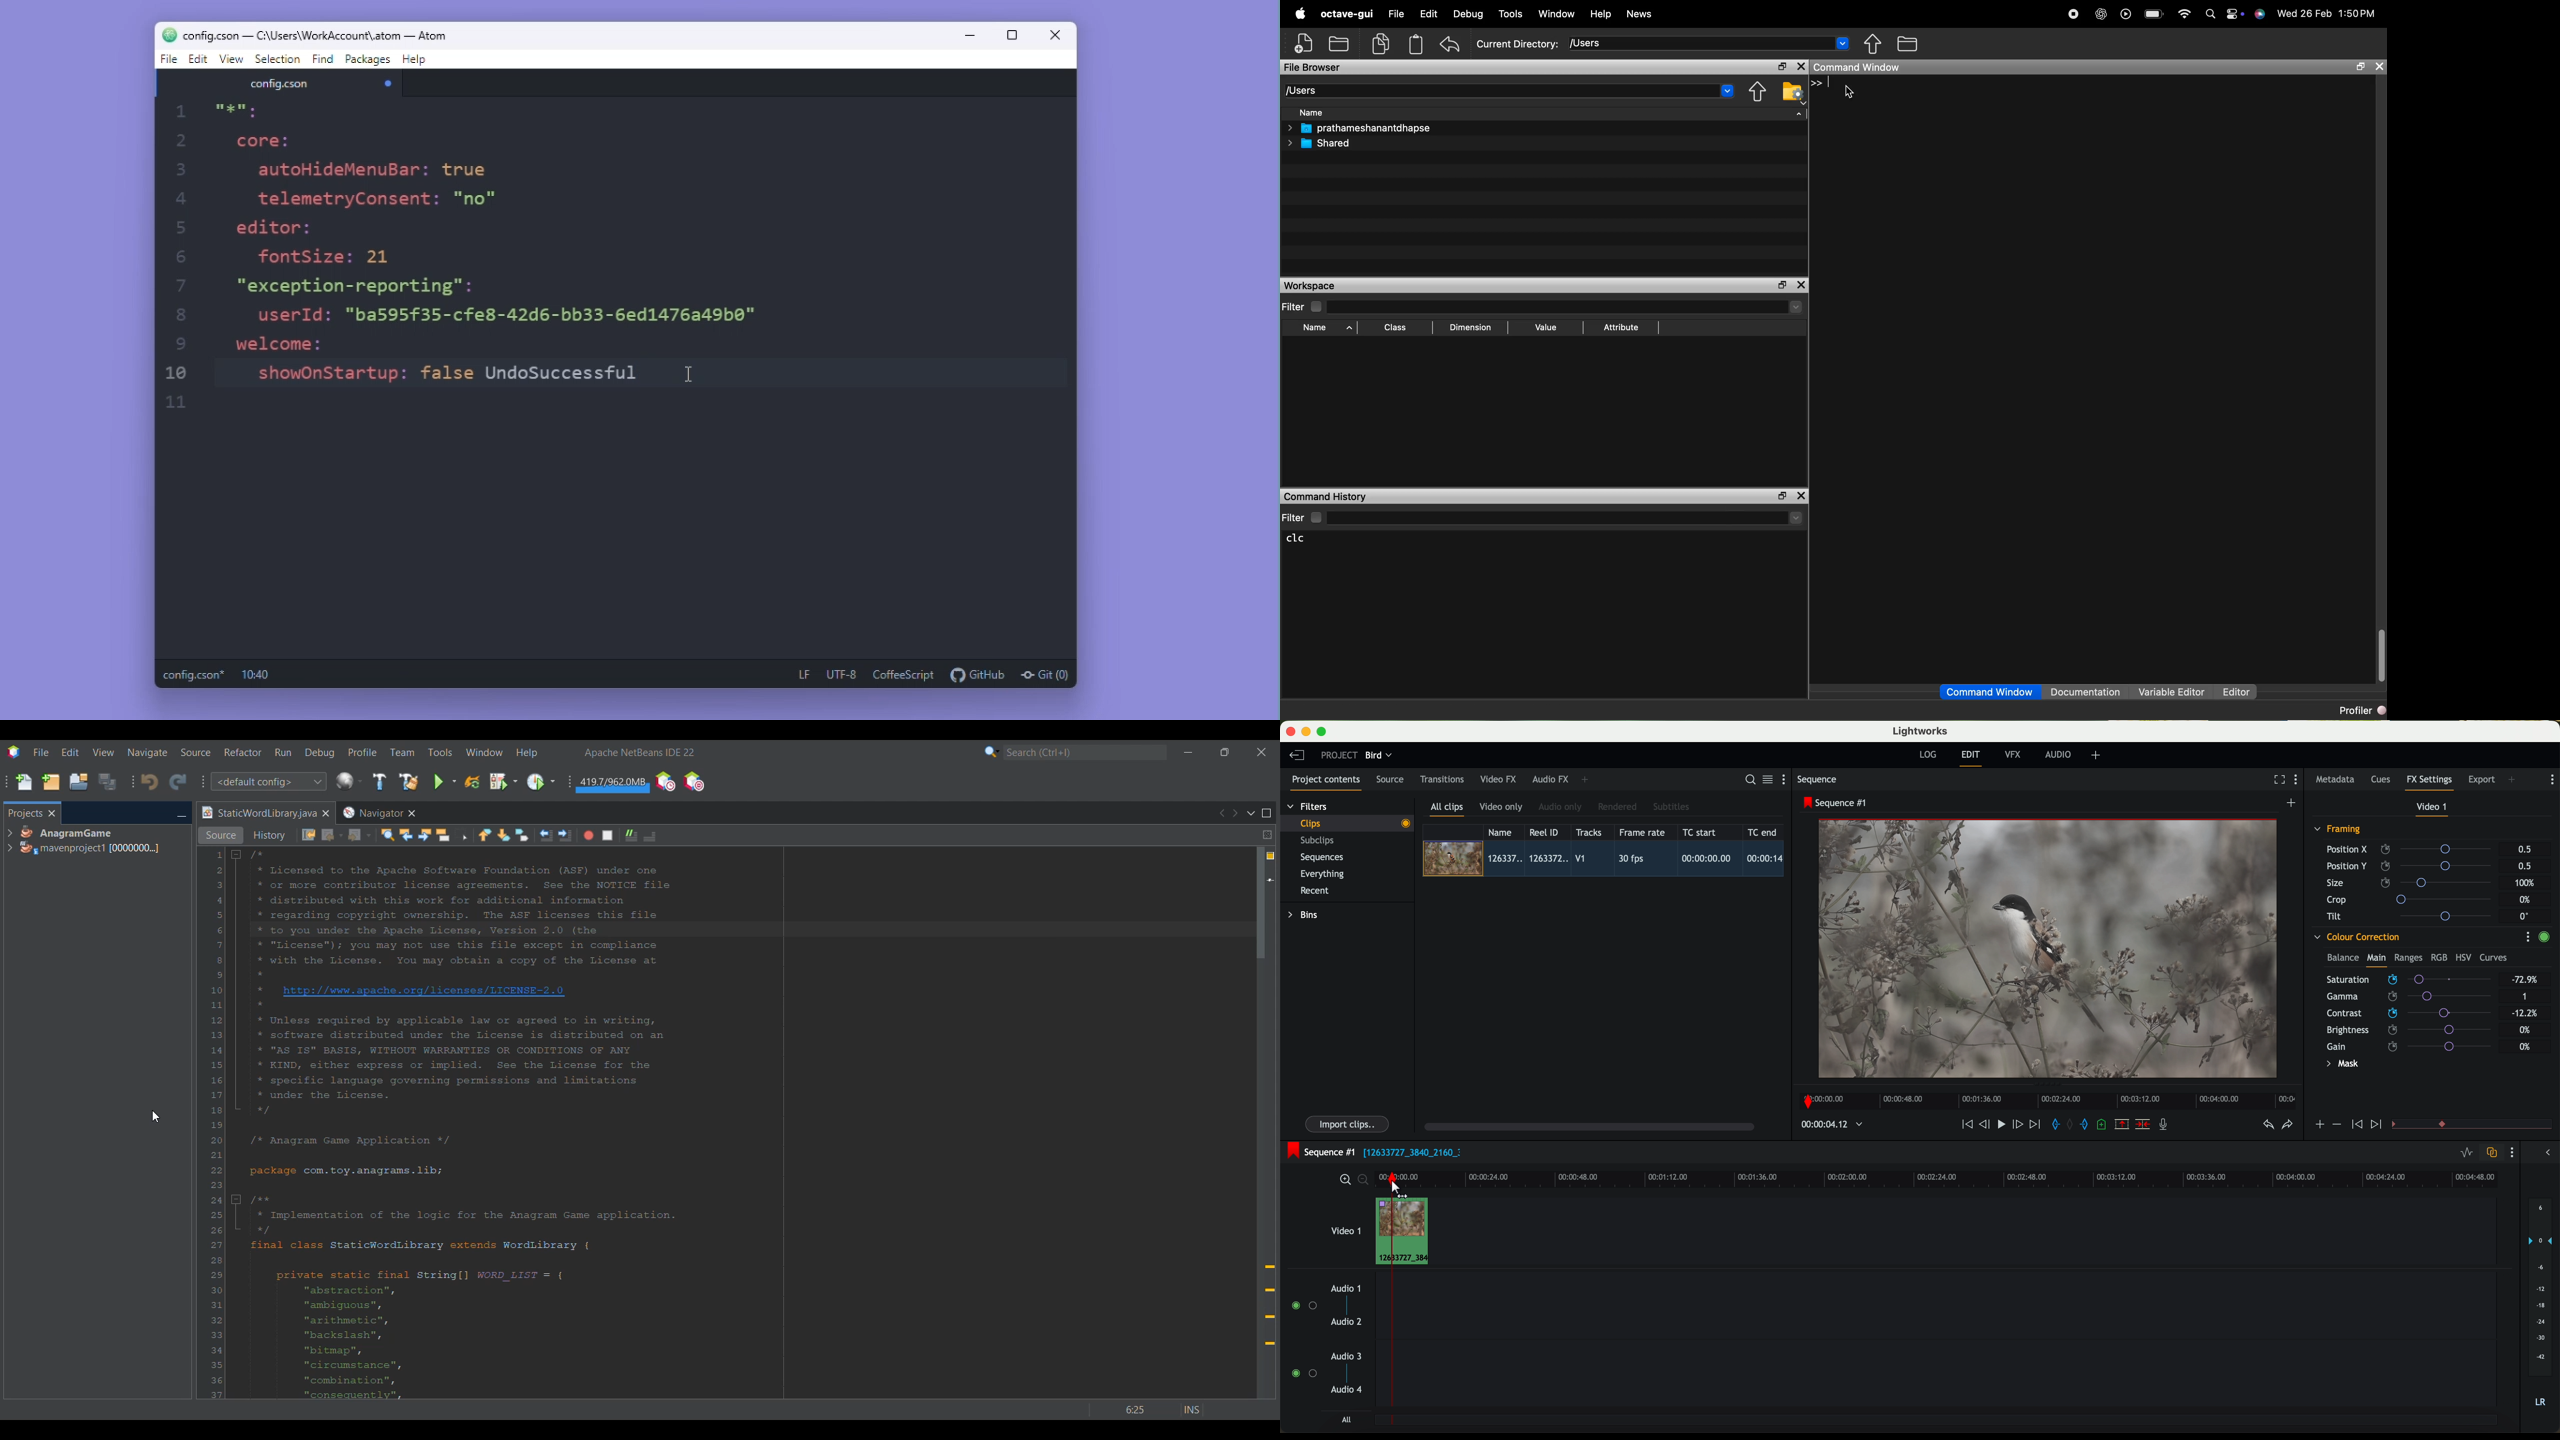  Describe the element at coordinates (2527, 937) in the screenshot. I see `show settings menu` at that location.